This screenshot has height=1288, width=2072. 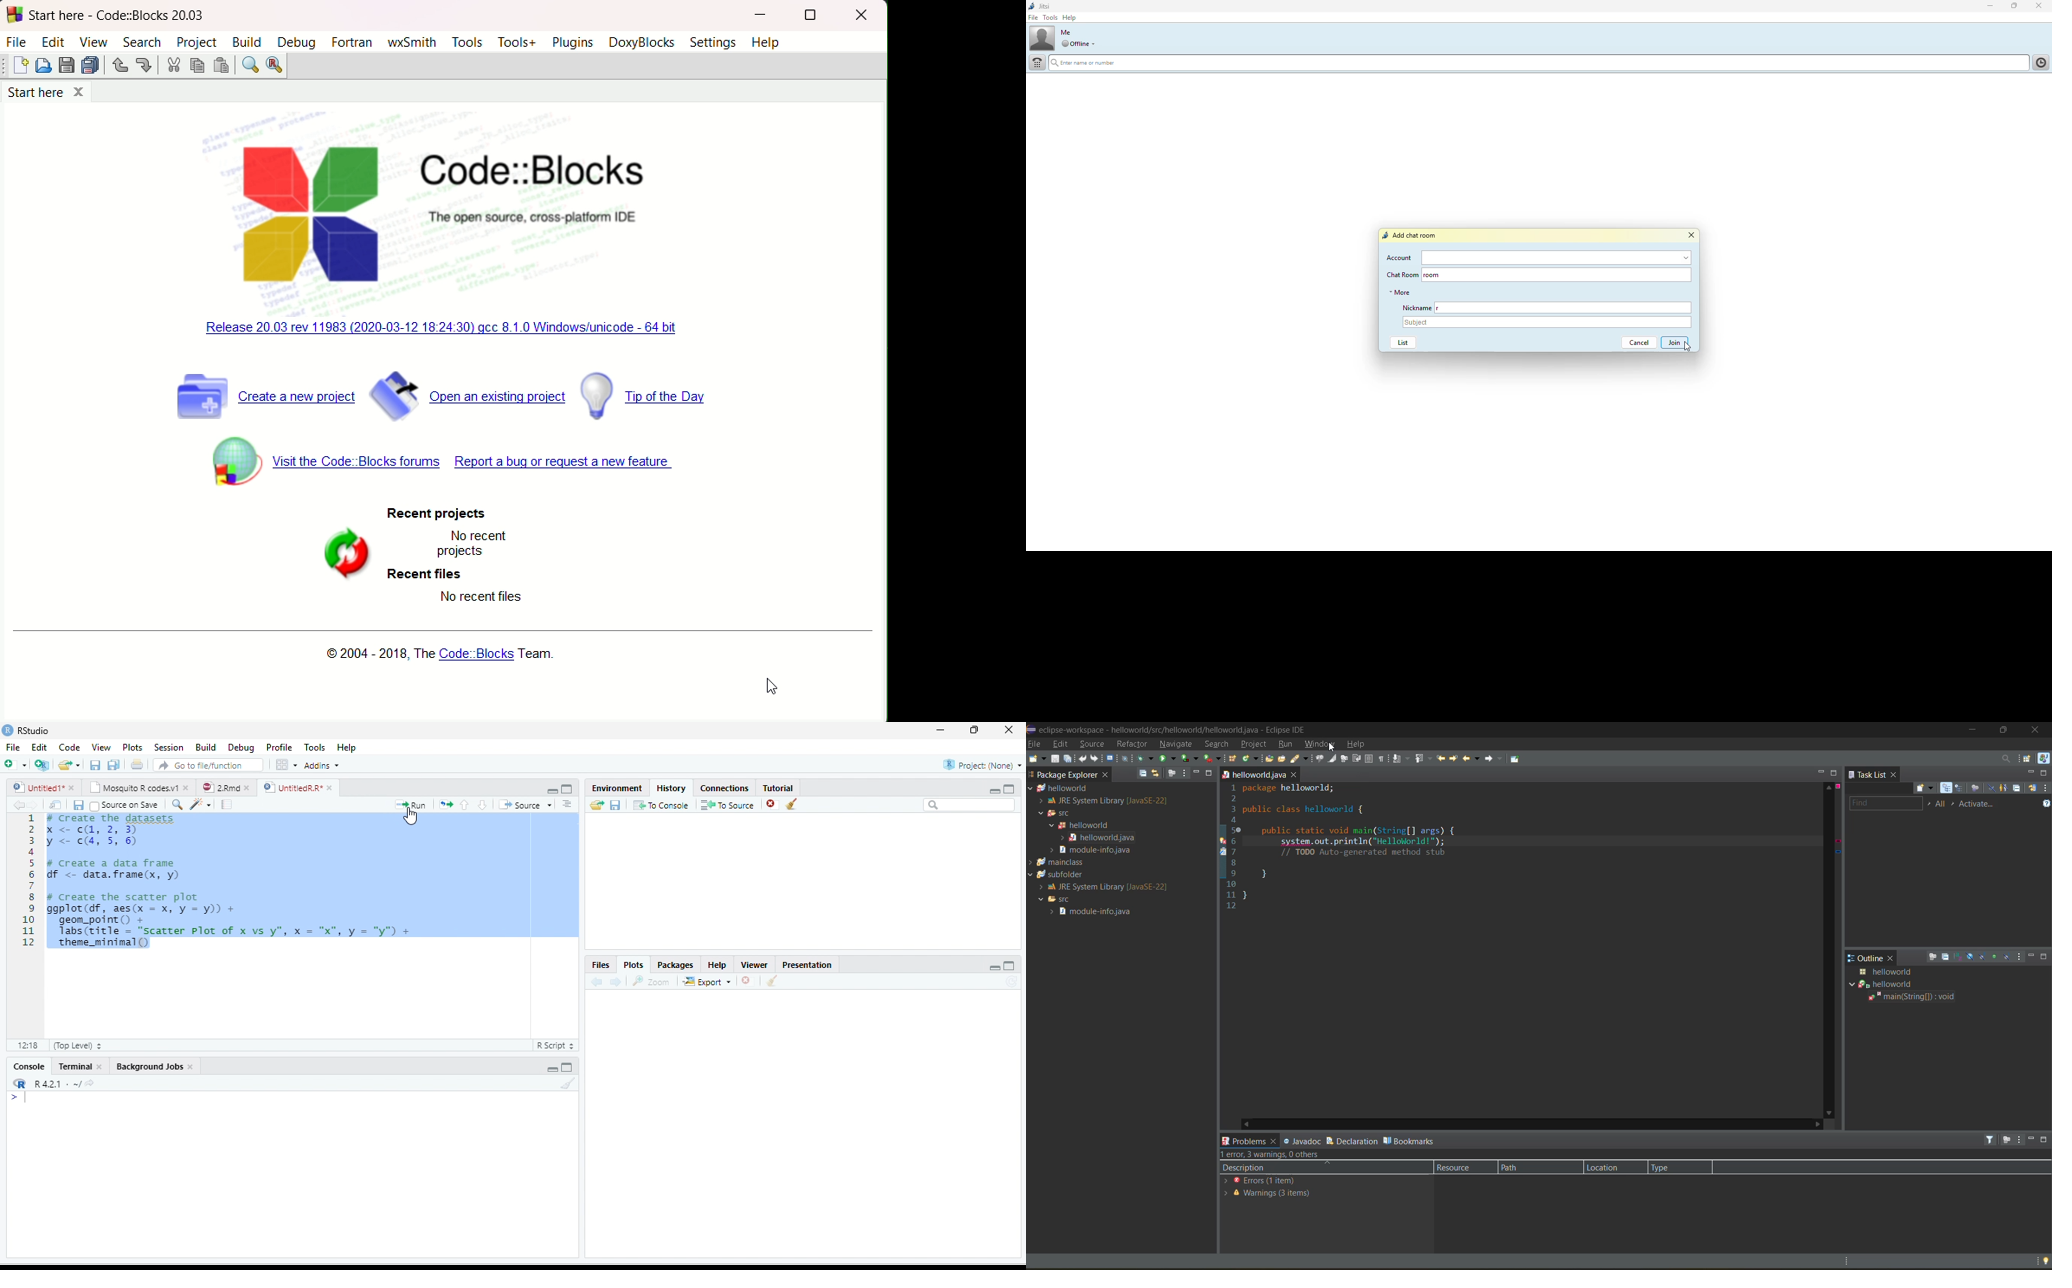 What do you see at coordinates (1837, 825) in the screenshot?
I see `error info` at bounding box center [1837, 825].